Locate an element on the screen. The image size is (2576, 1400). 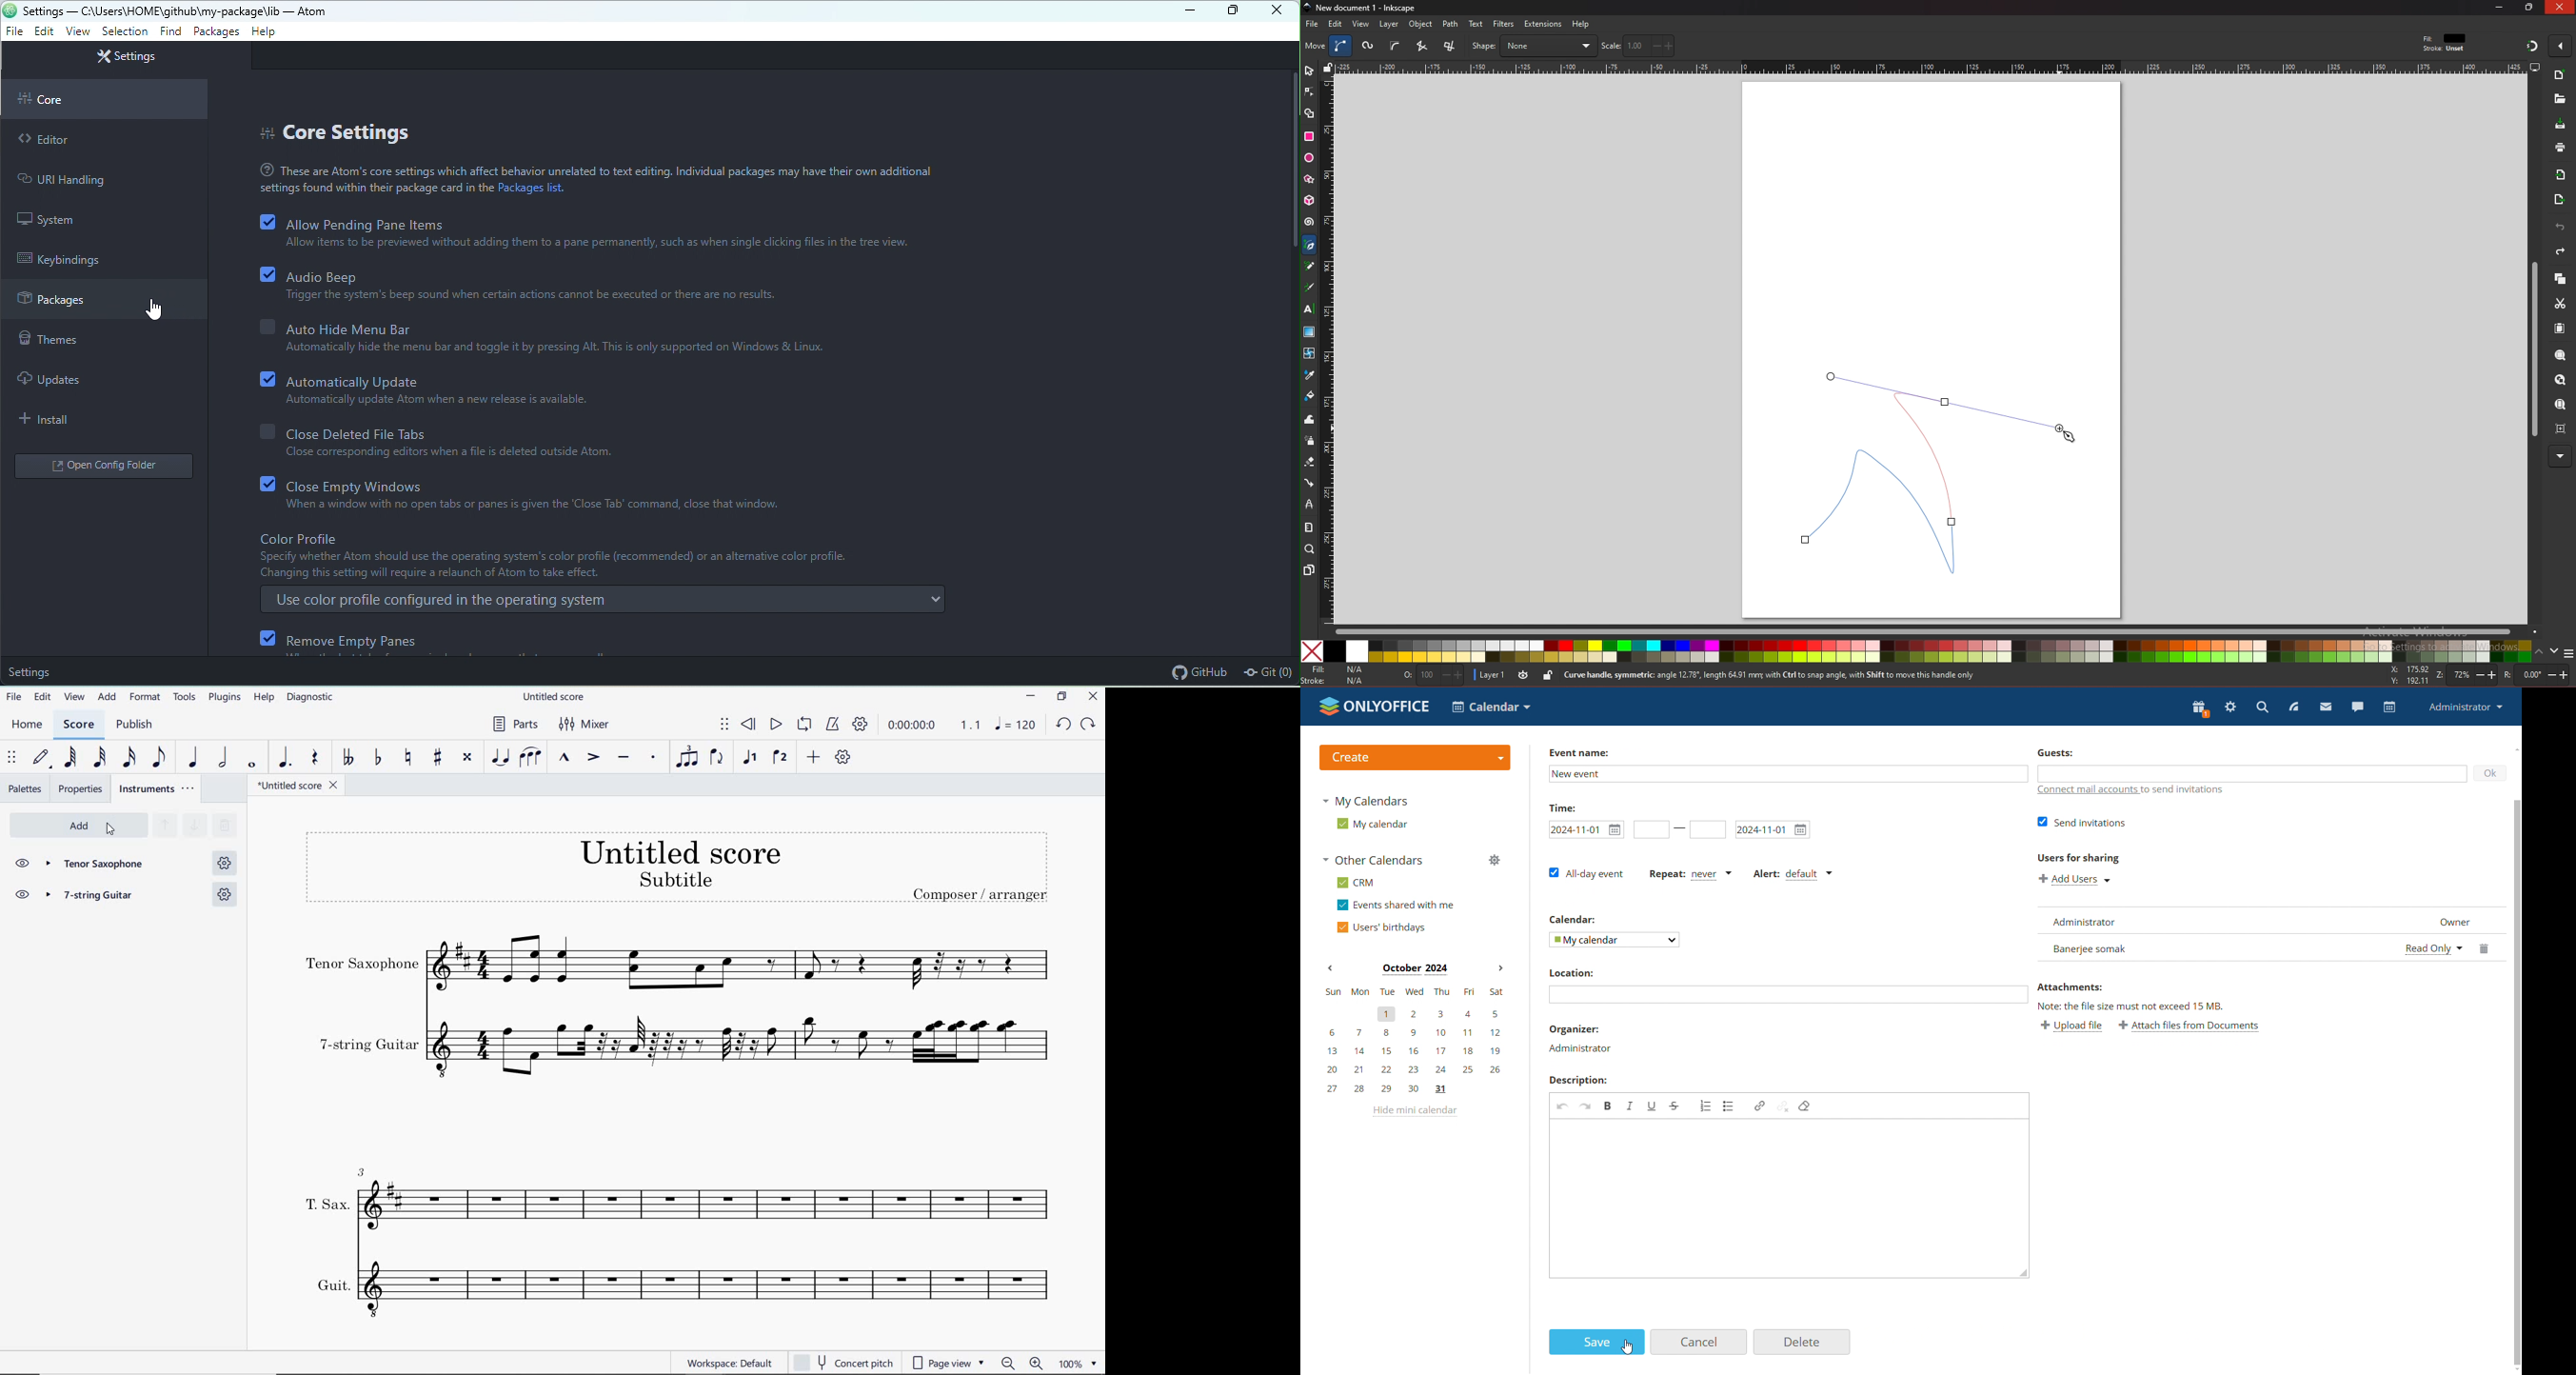
TITLE is located at coordinates (679, 866).